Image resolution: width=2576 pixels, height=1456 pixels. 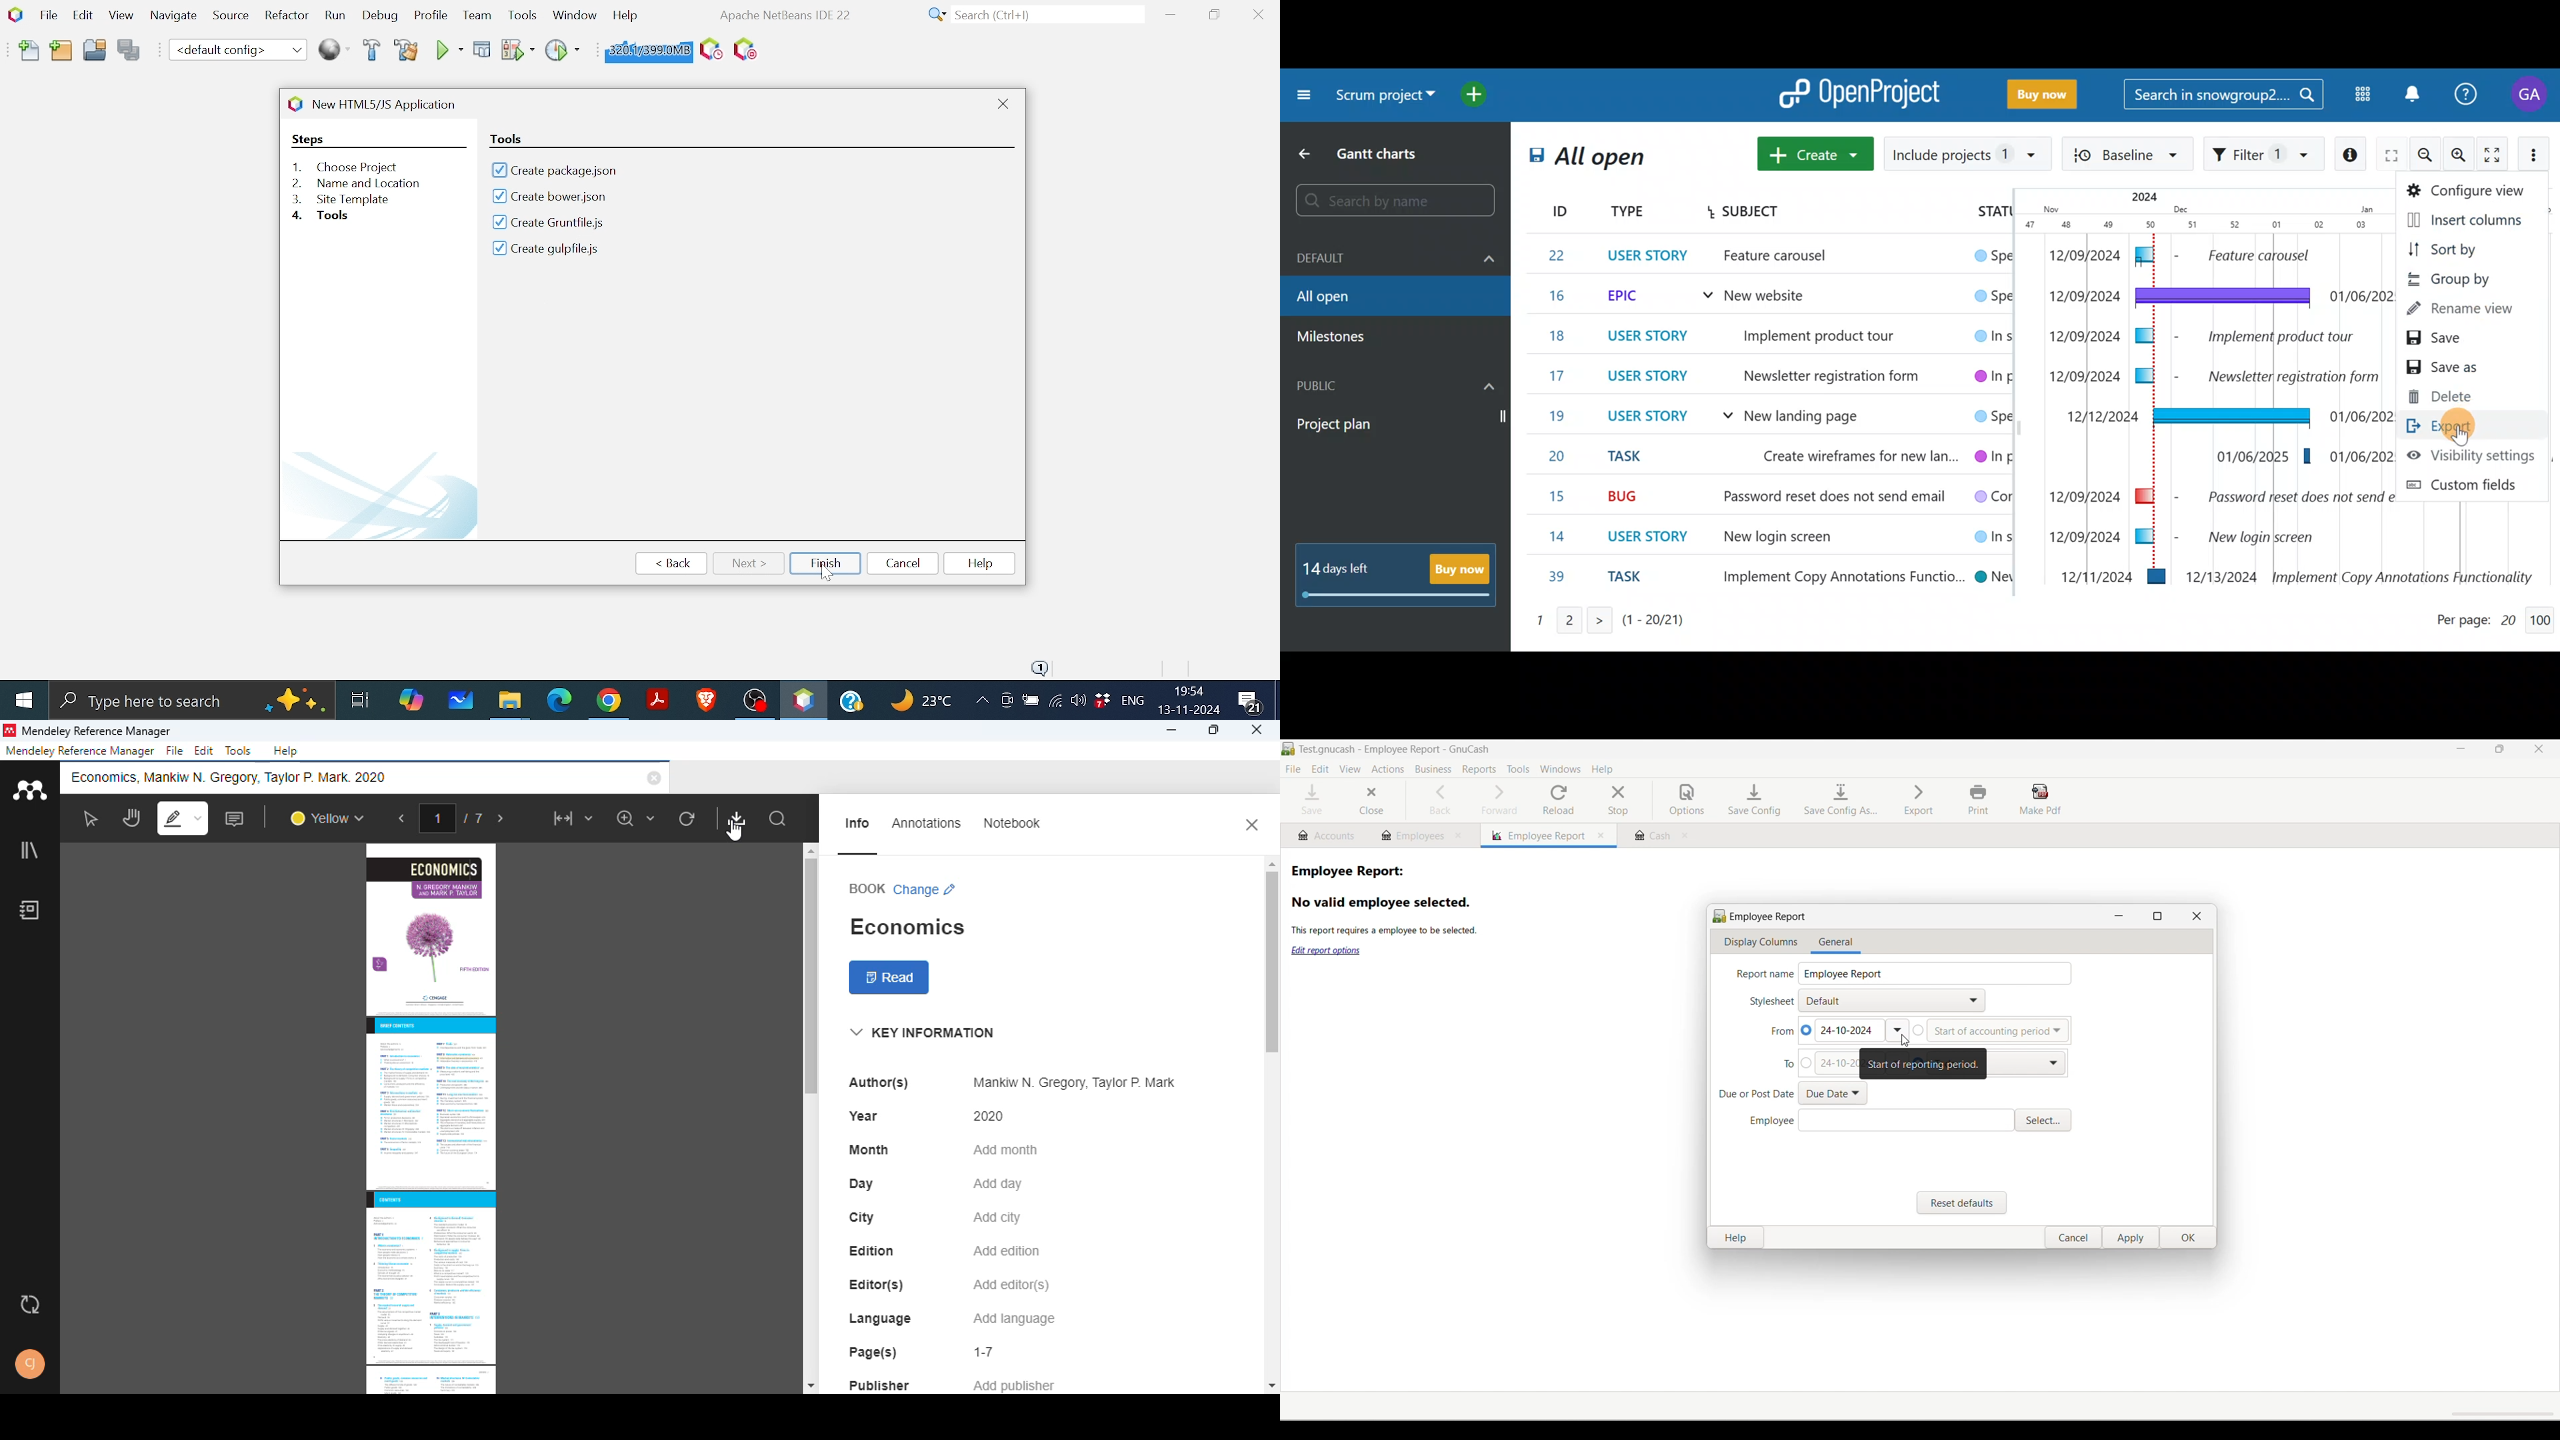 I want to click on download, so click(x=737, y=818).